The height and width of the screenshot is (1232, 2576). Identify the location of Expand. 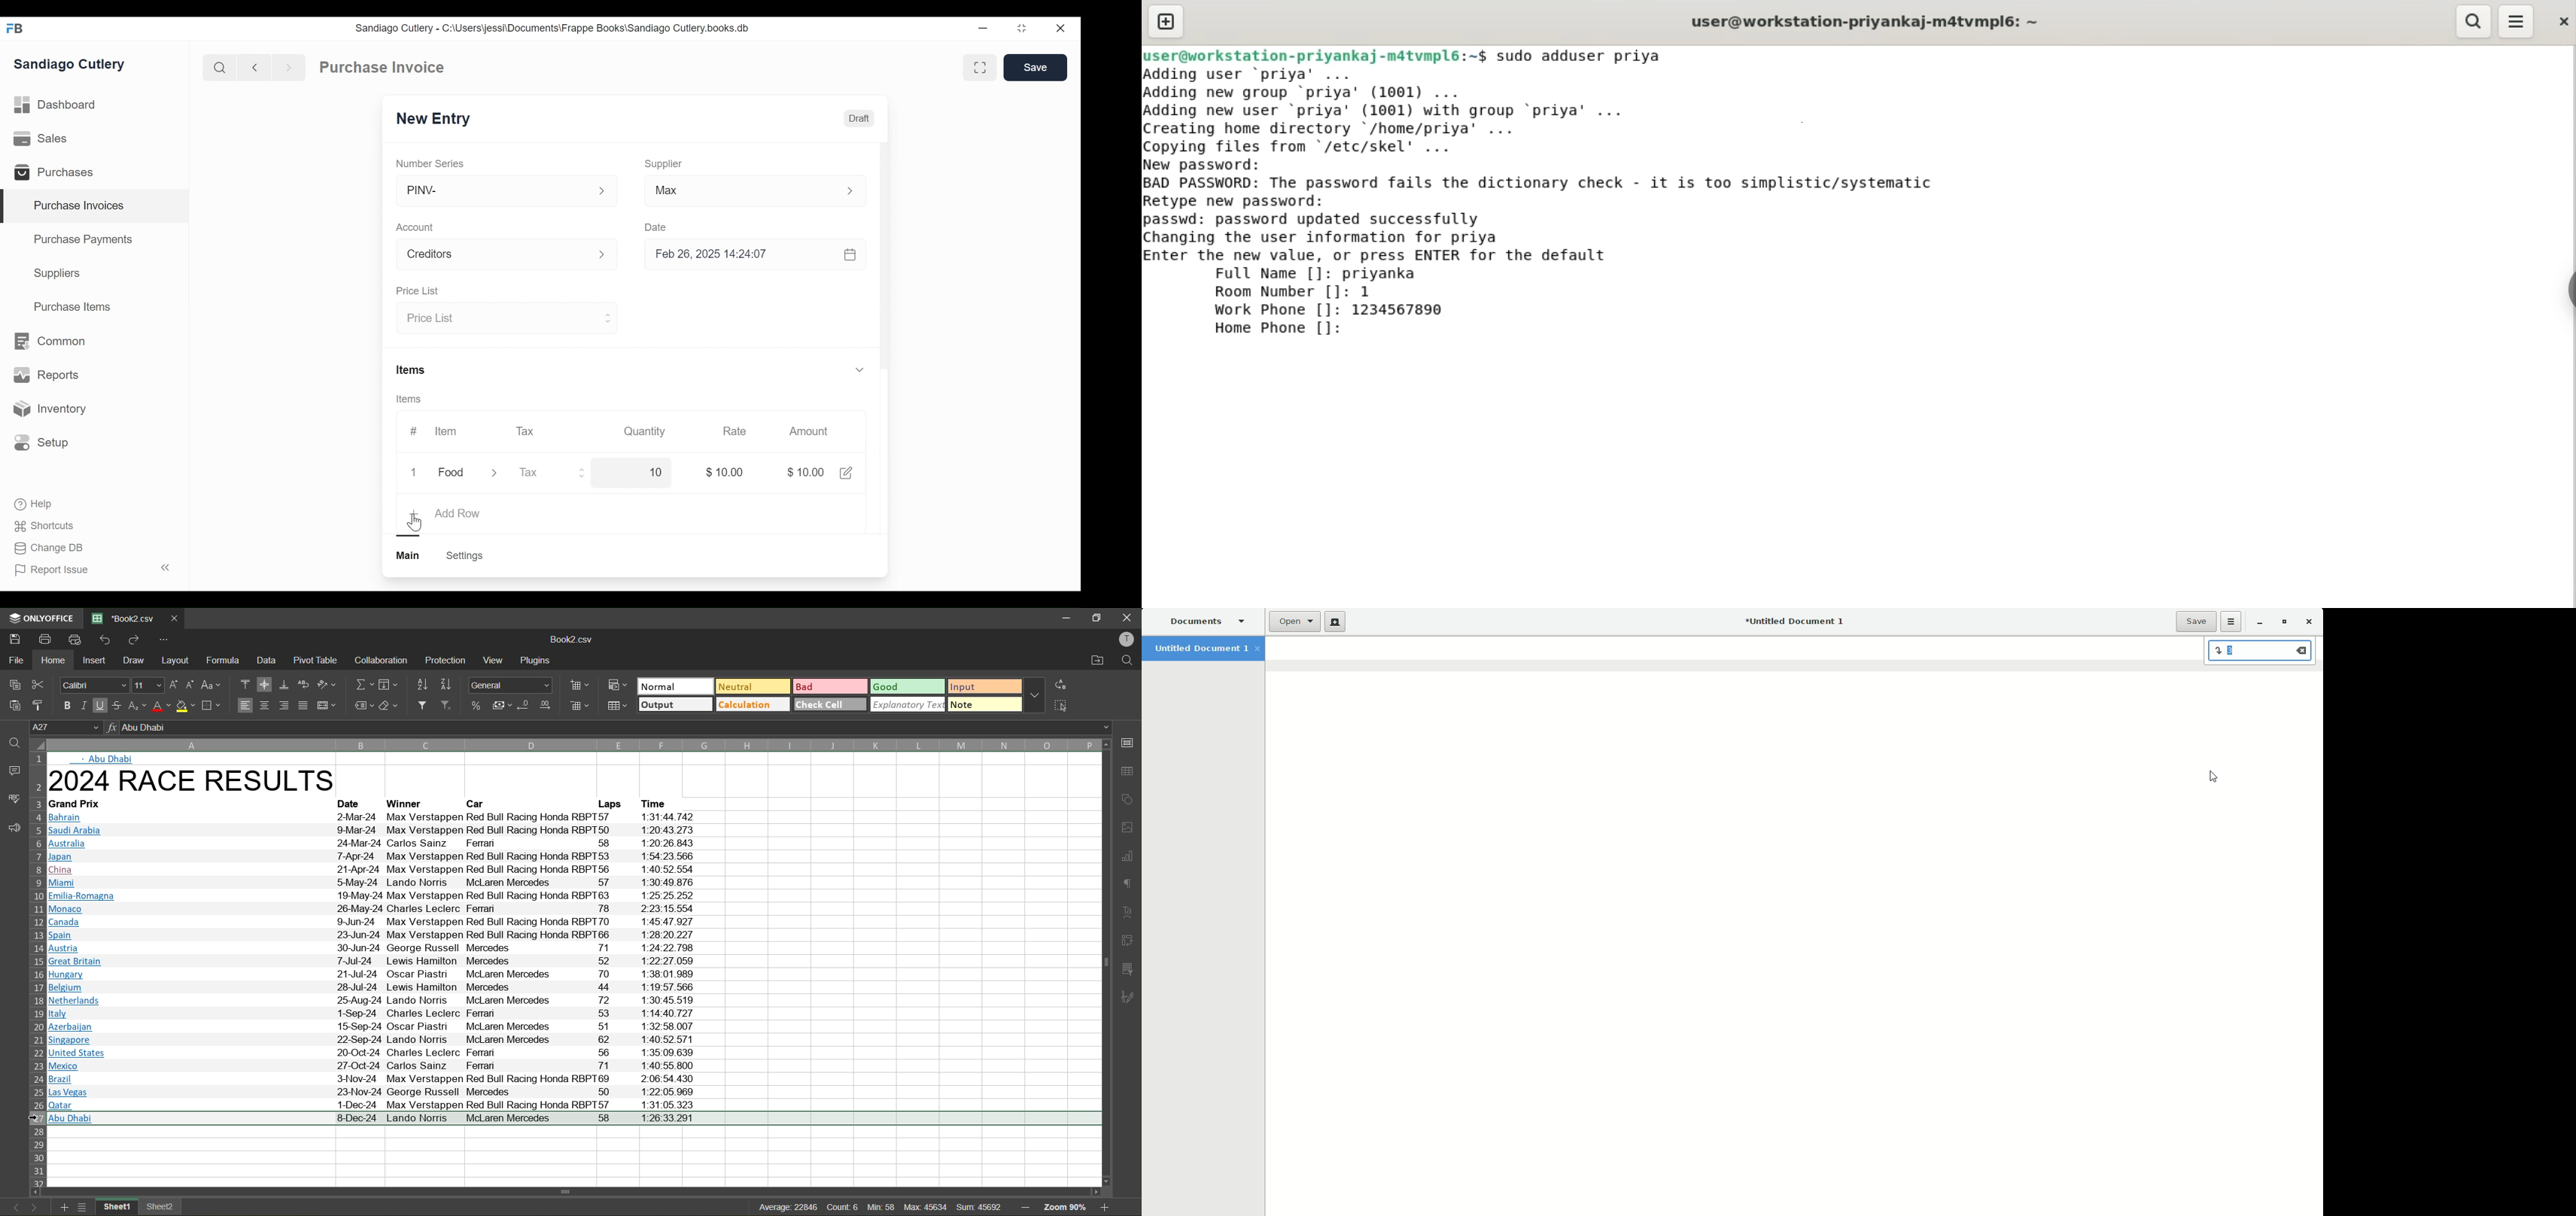
(502, 473).